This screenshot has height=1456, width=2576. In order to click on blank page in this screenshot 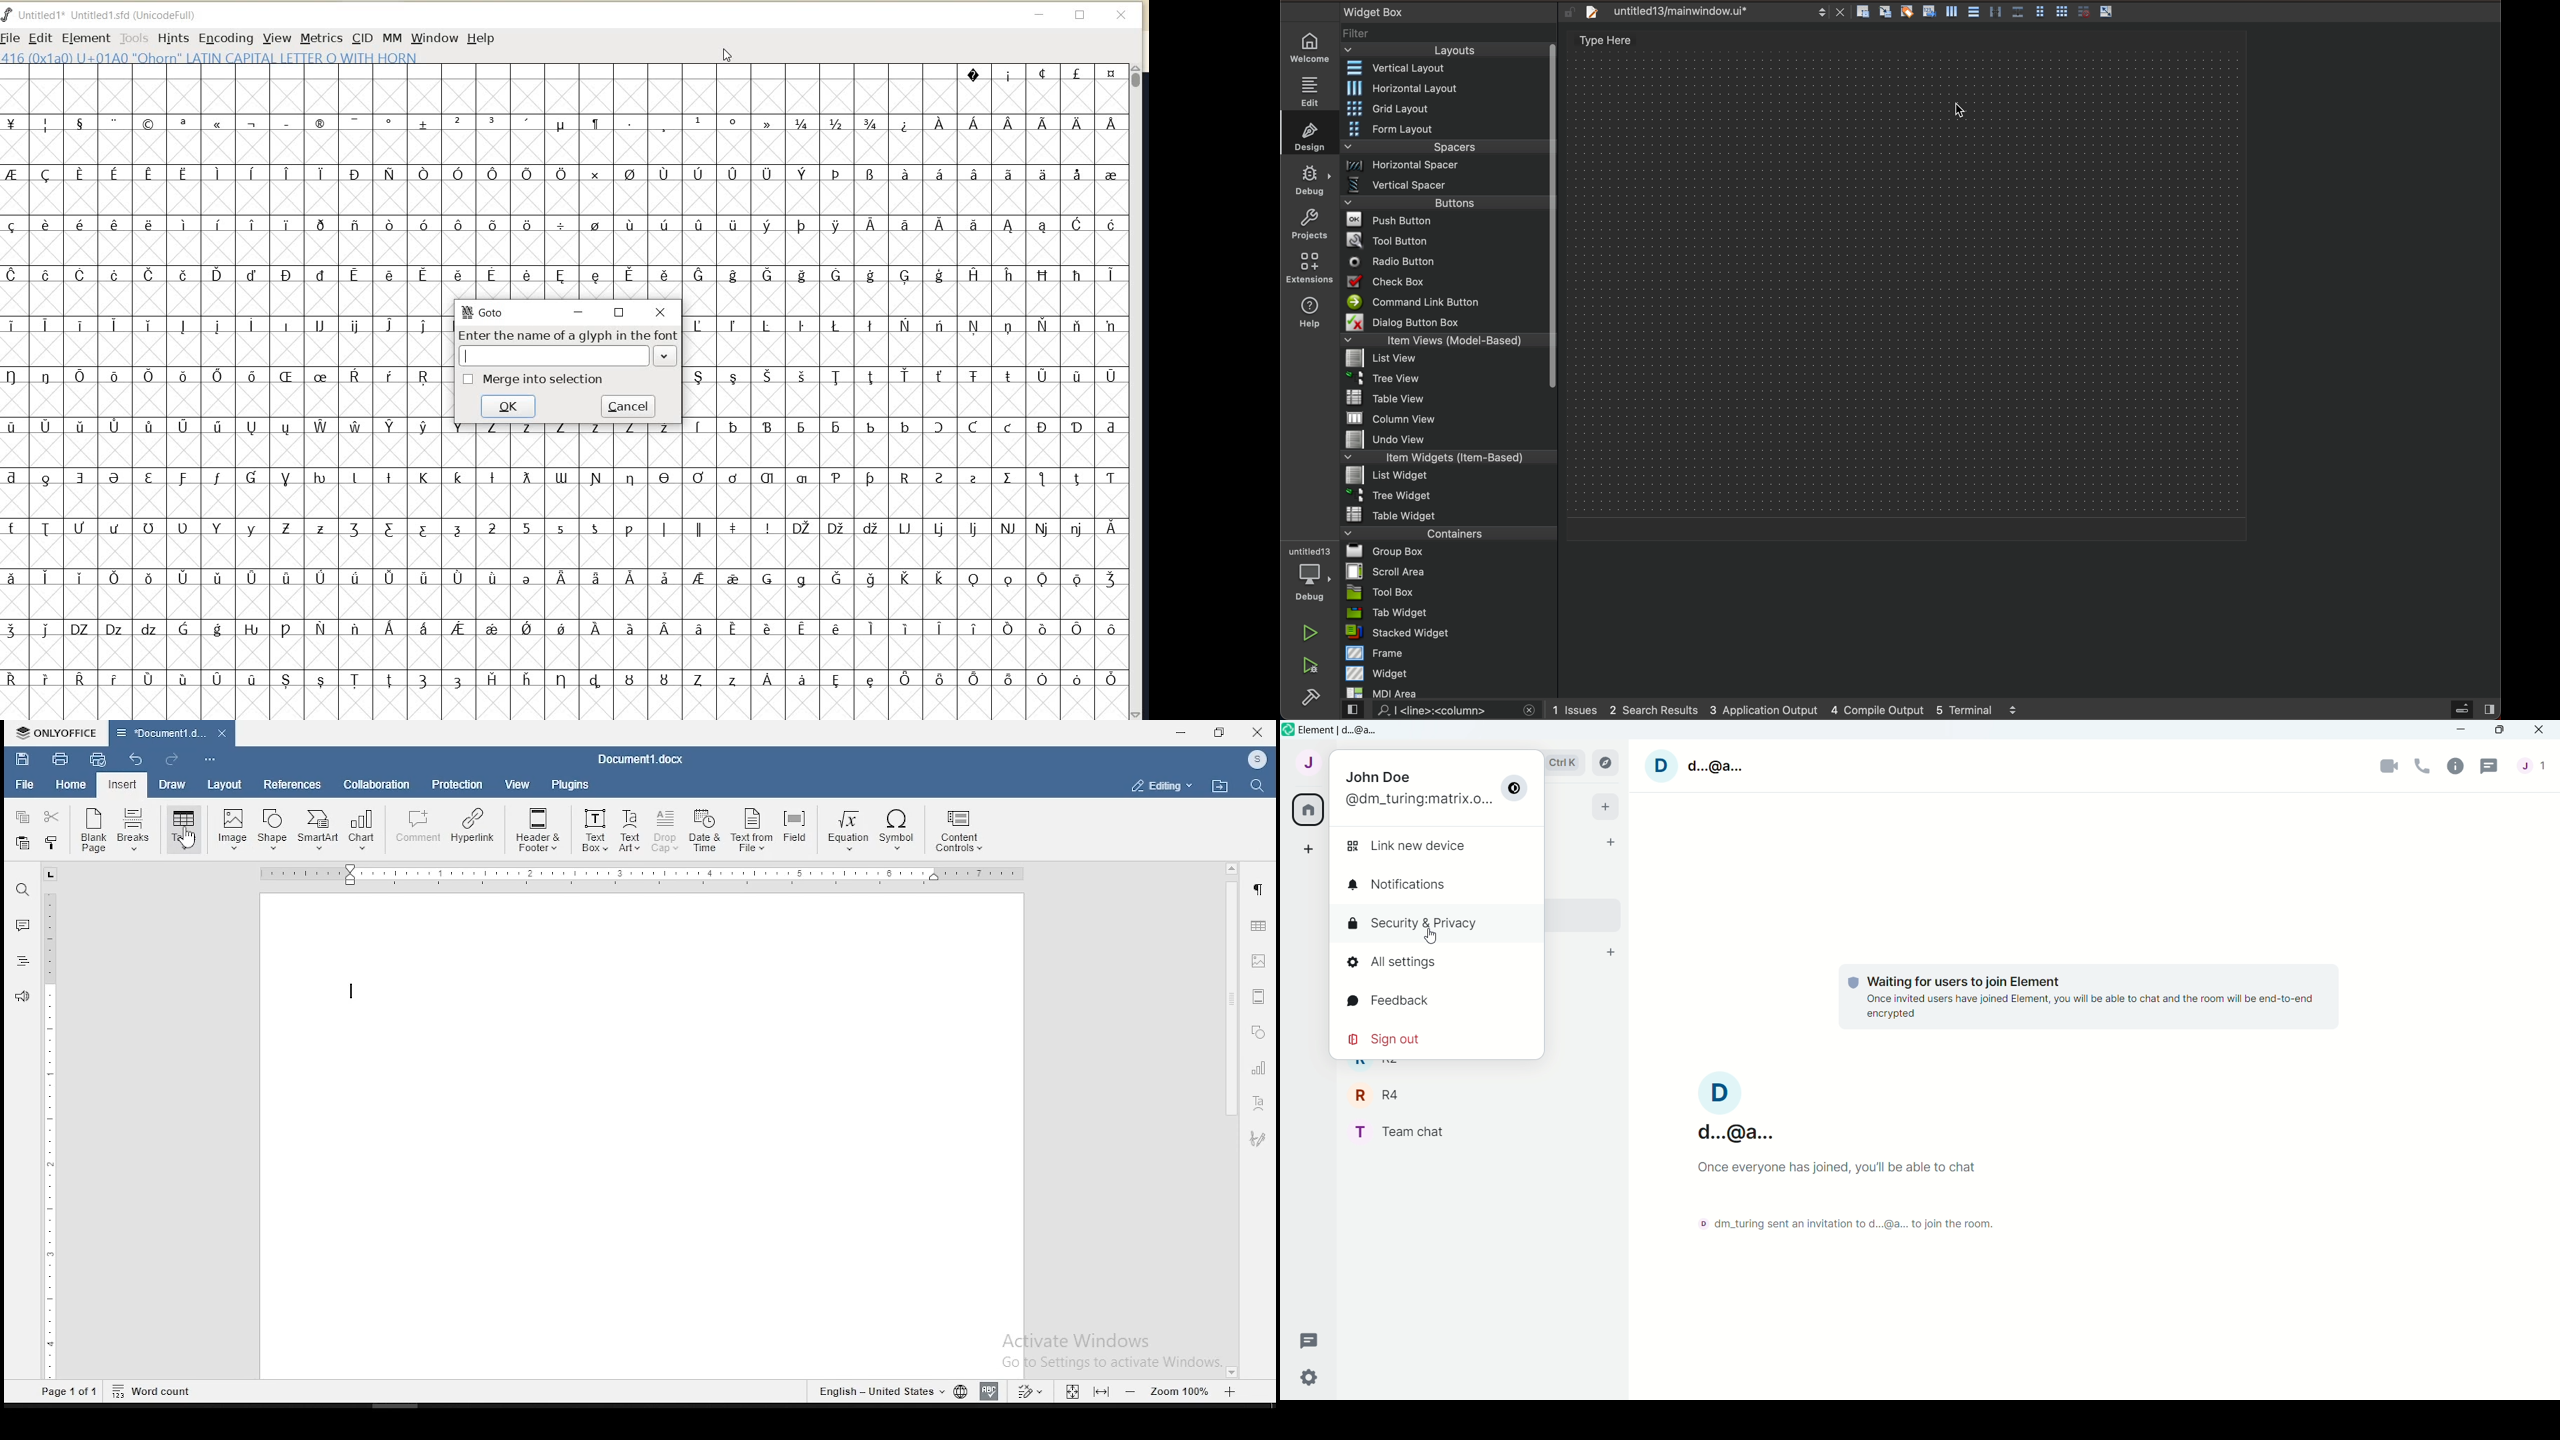, I will do `click(91, 832)`.